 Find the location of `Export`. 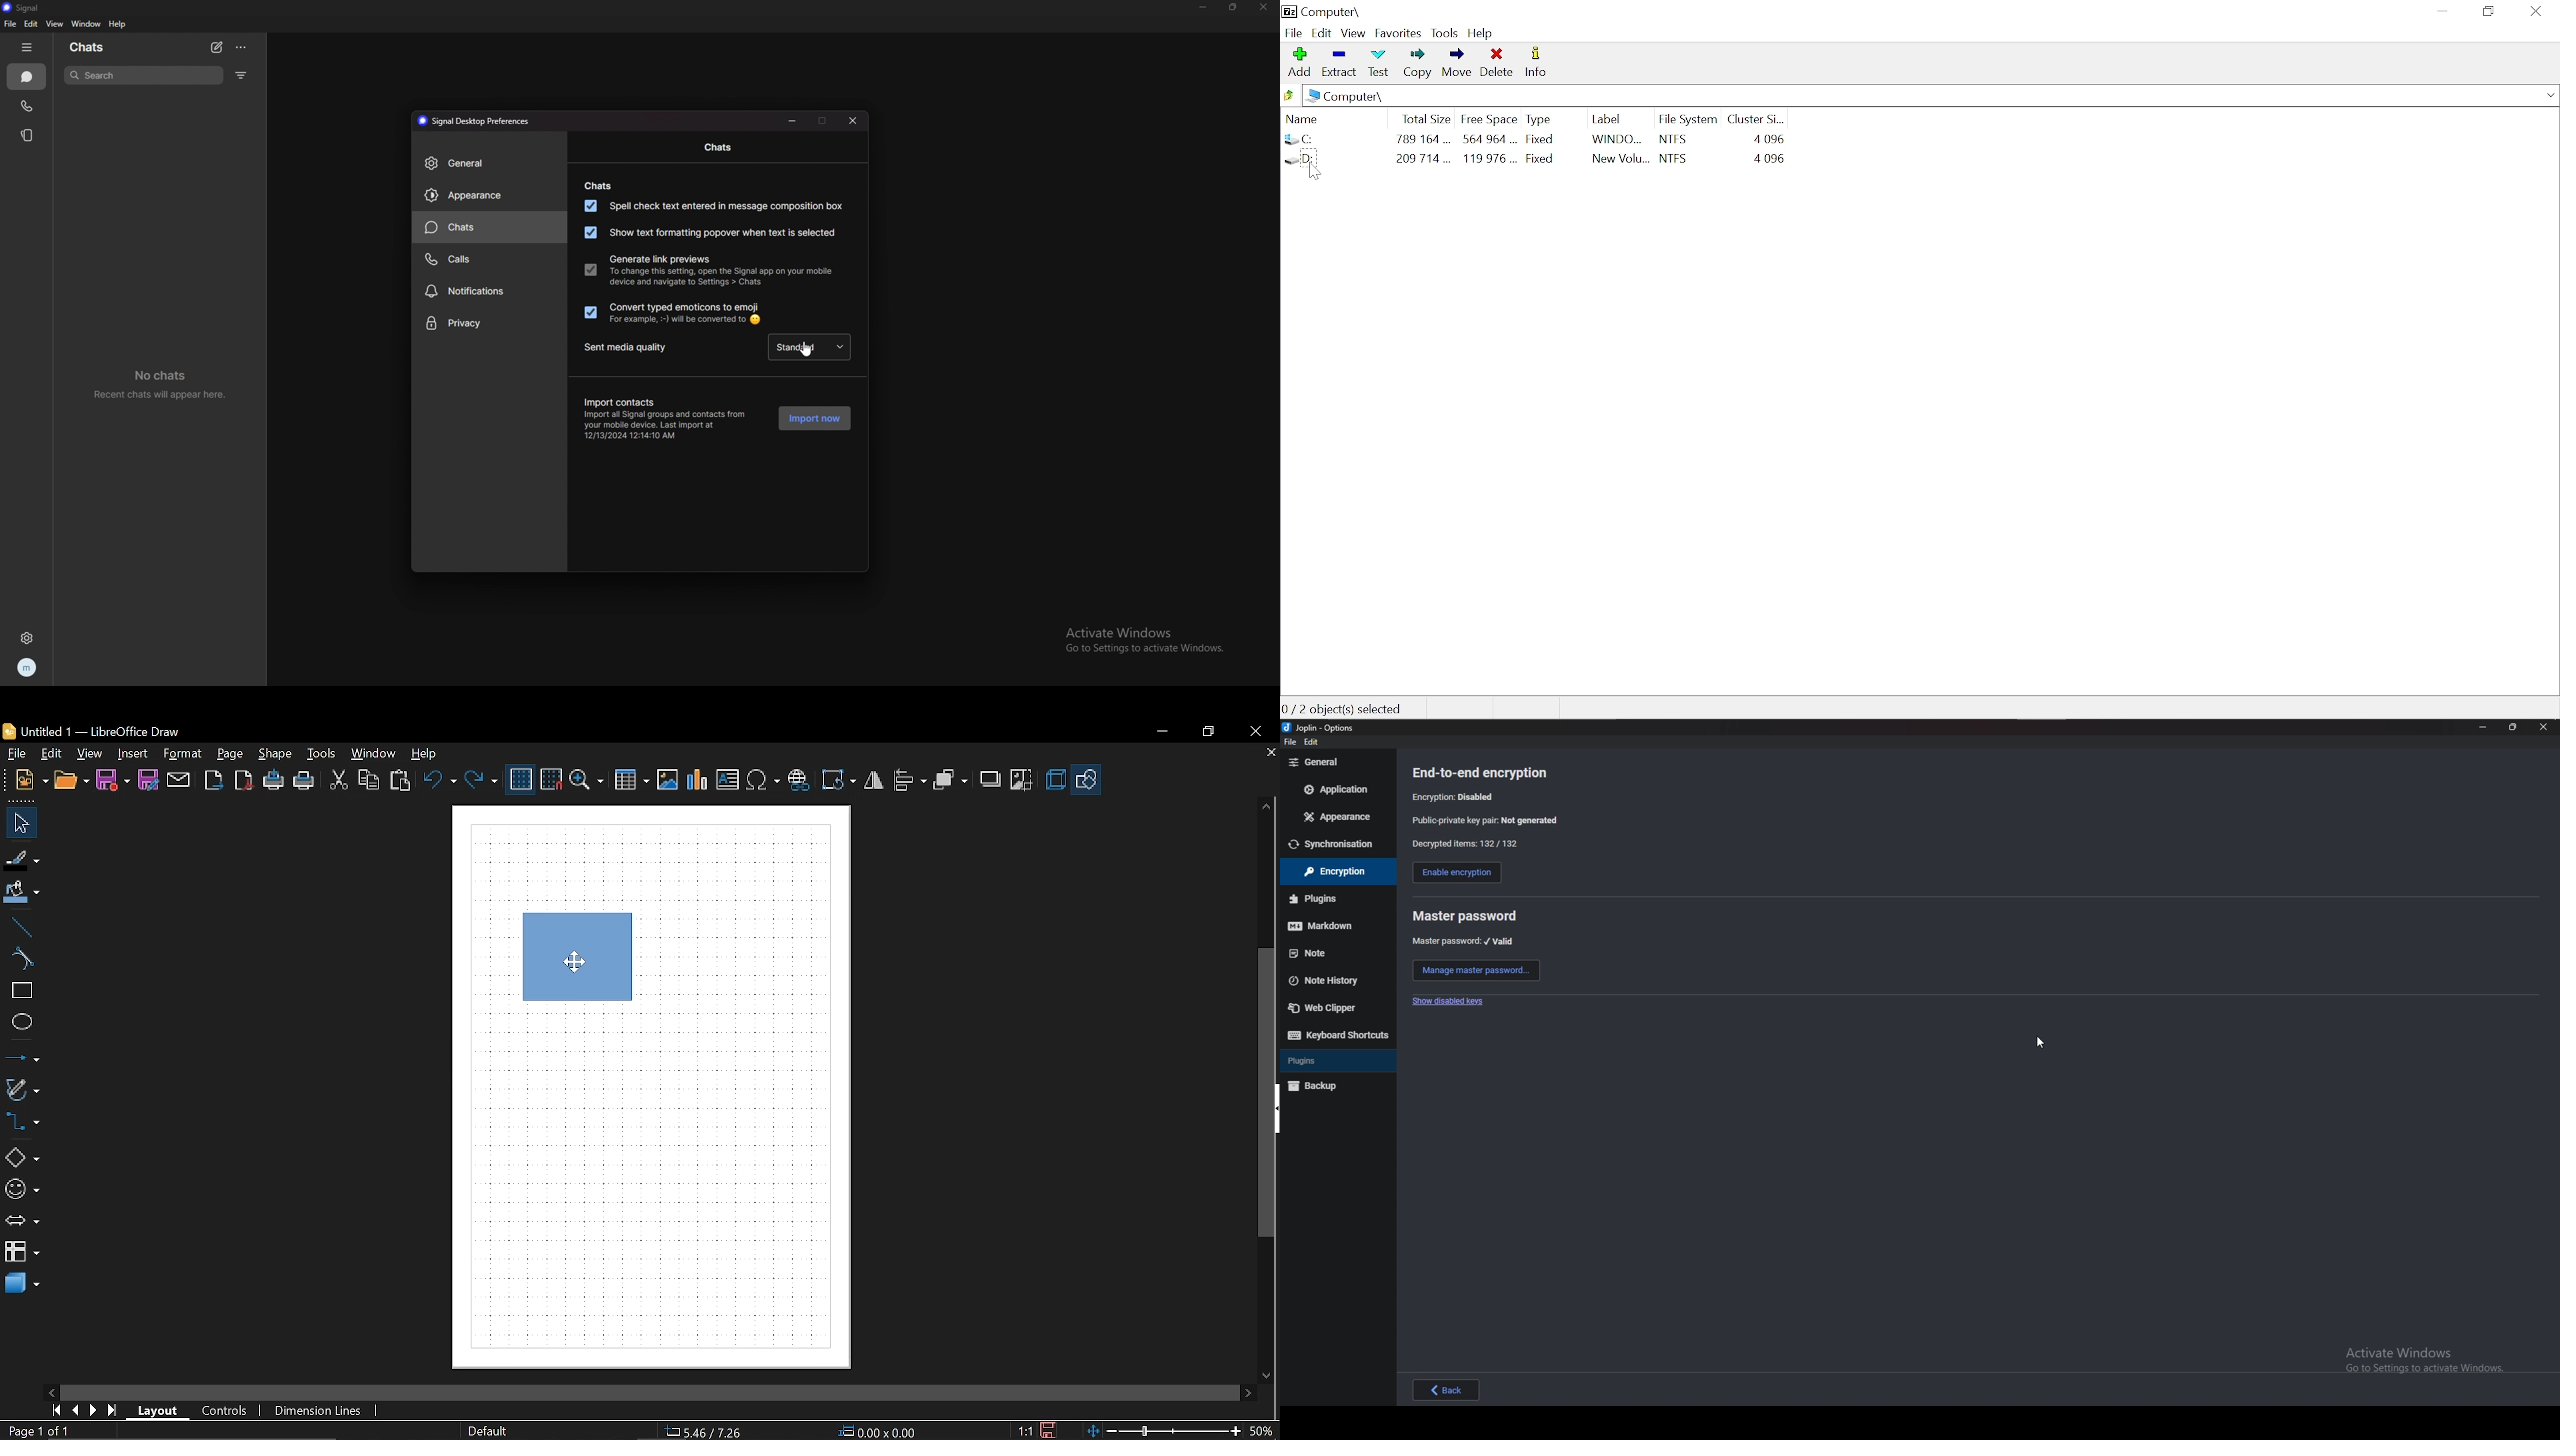

Export is located at coordinates (213, 781).